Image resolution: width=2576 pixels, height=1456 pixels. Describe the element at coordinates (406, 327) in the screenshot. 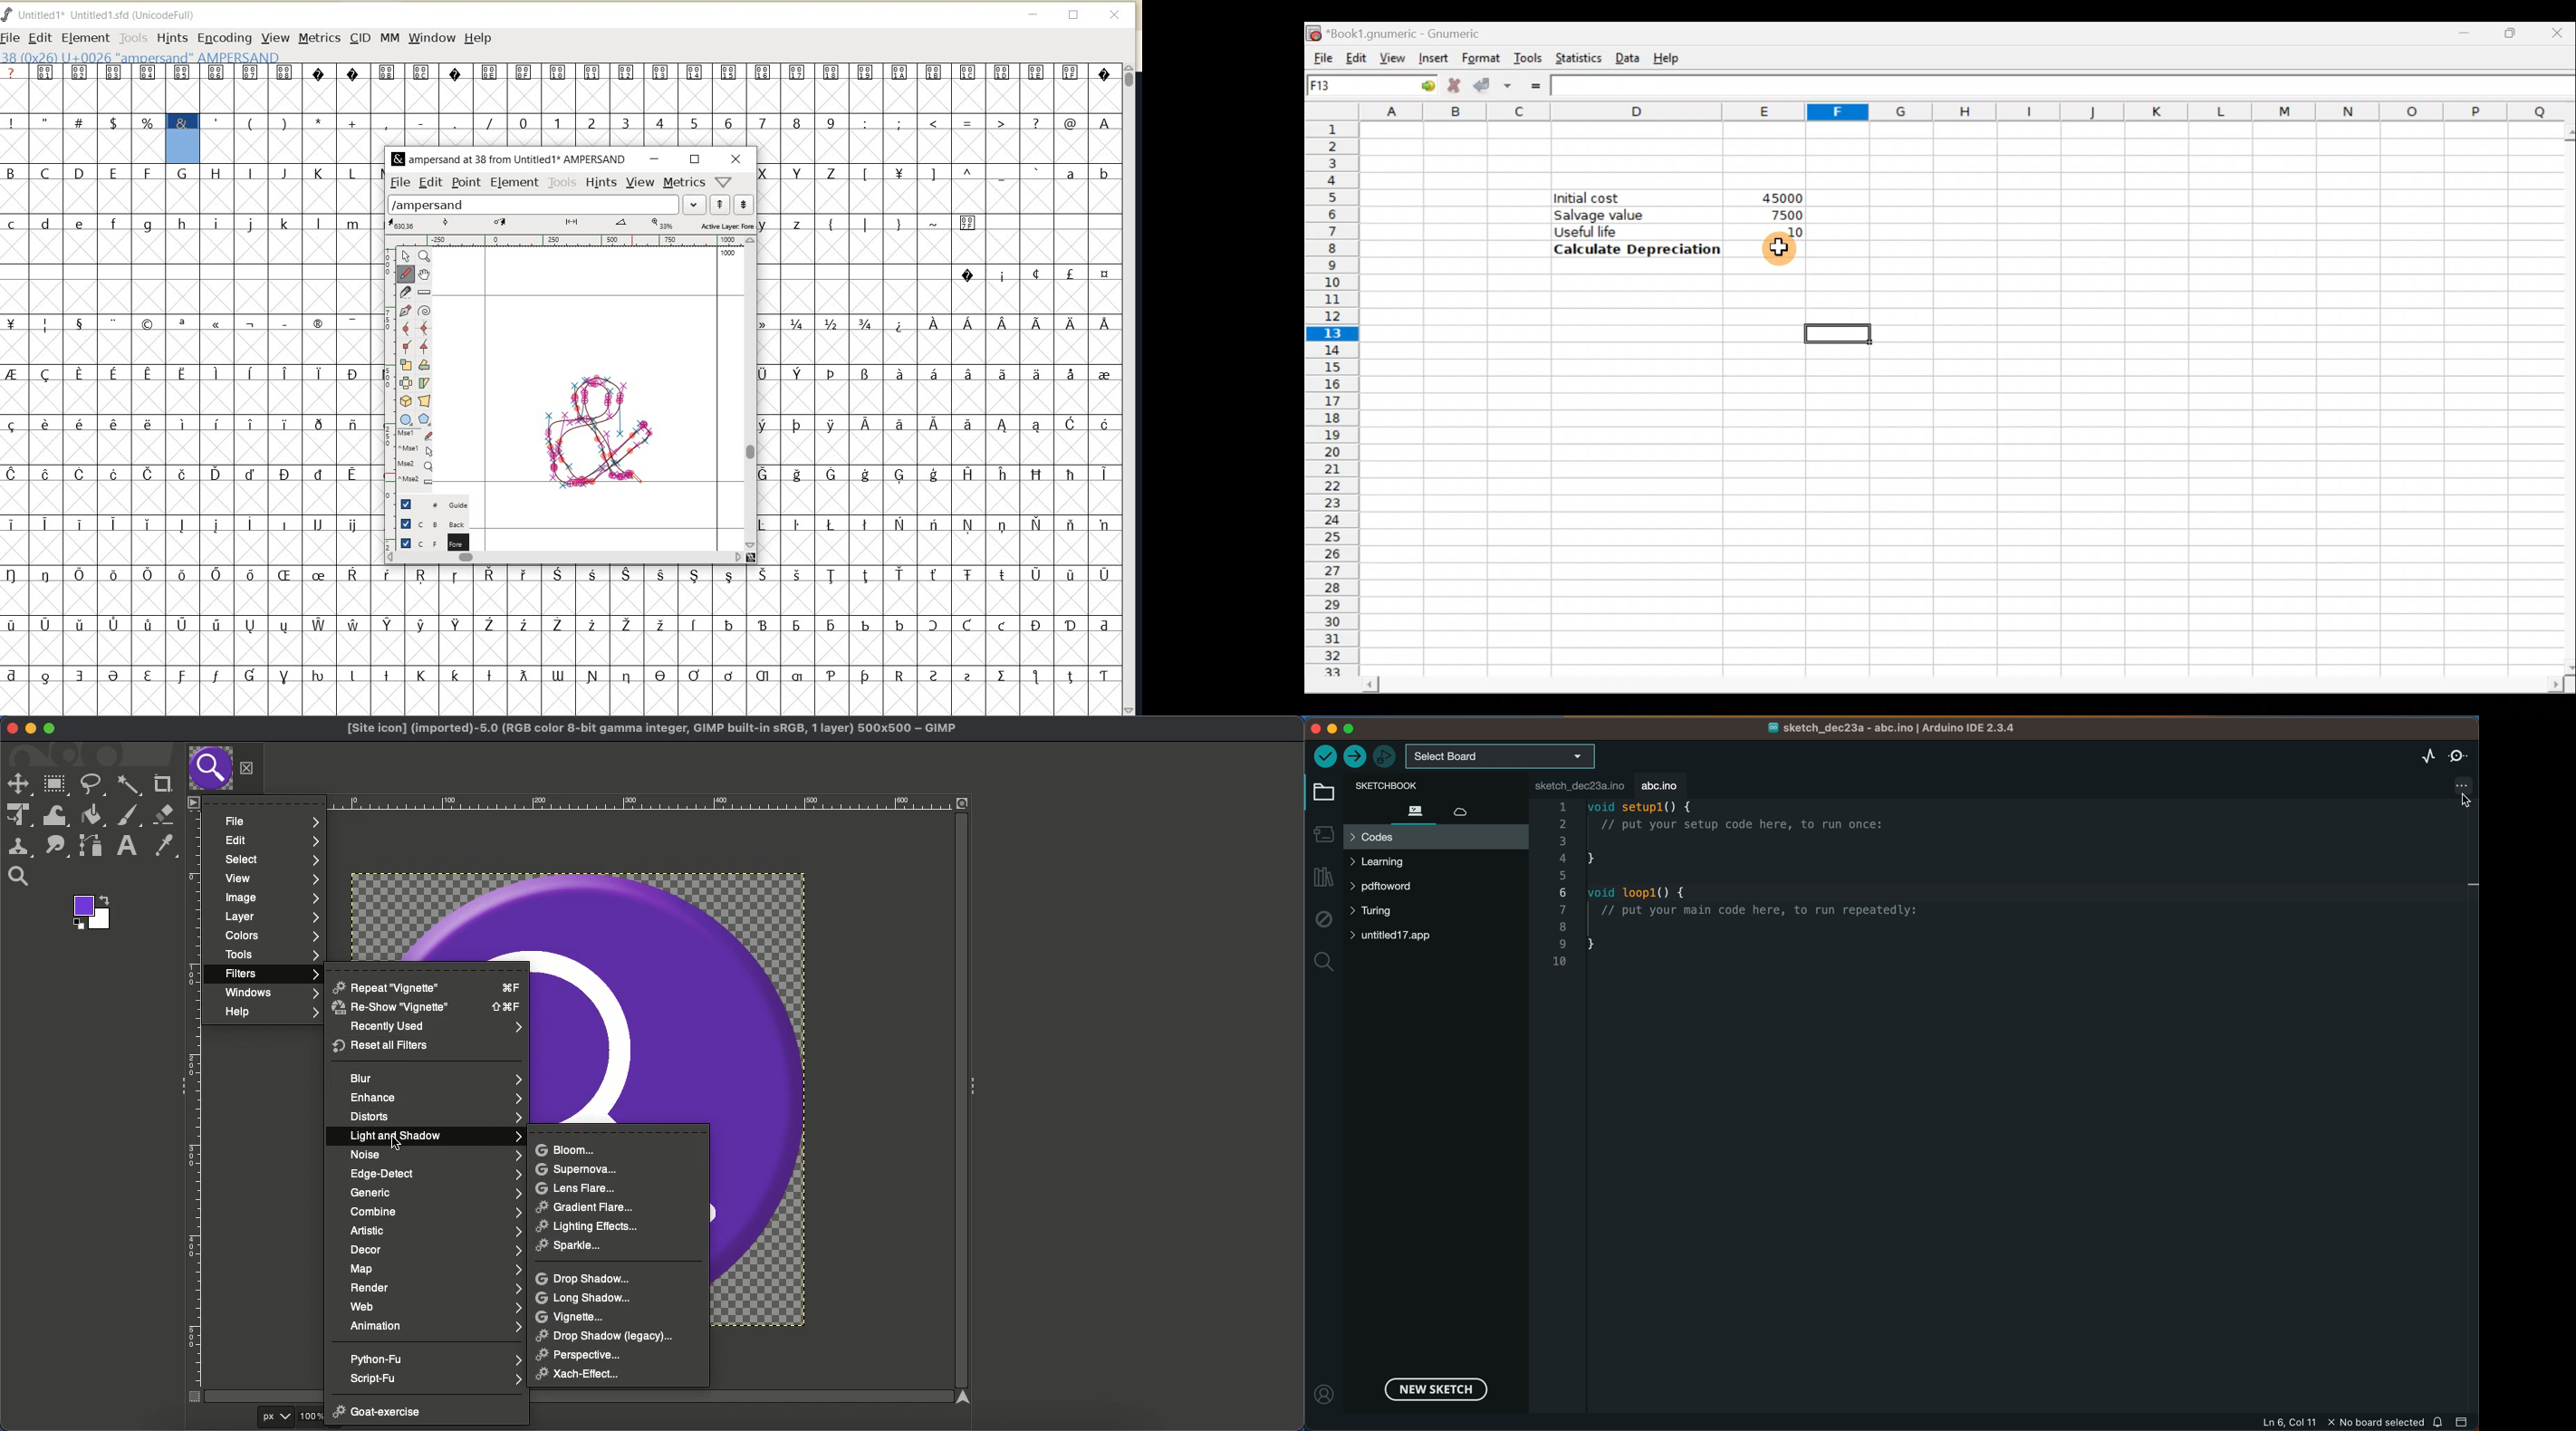

I see `add a curve point` at that location.